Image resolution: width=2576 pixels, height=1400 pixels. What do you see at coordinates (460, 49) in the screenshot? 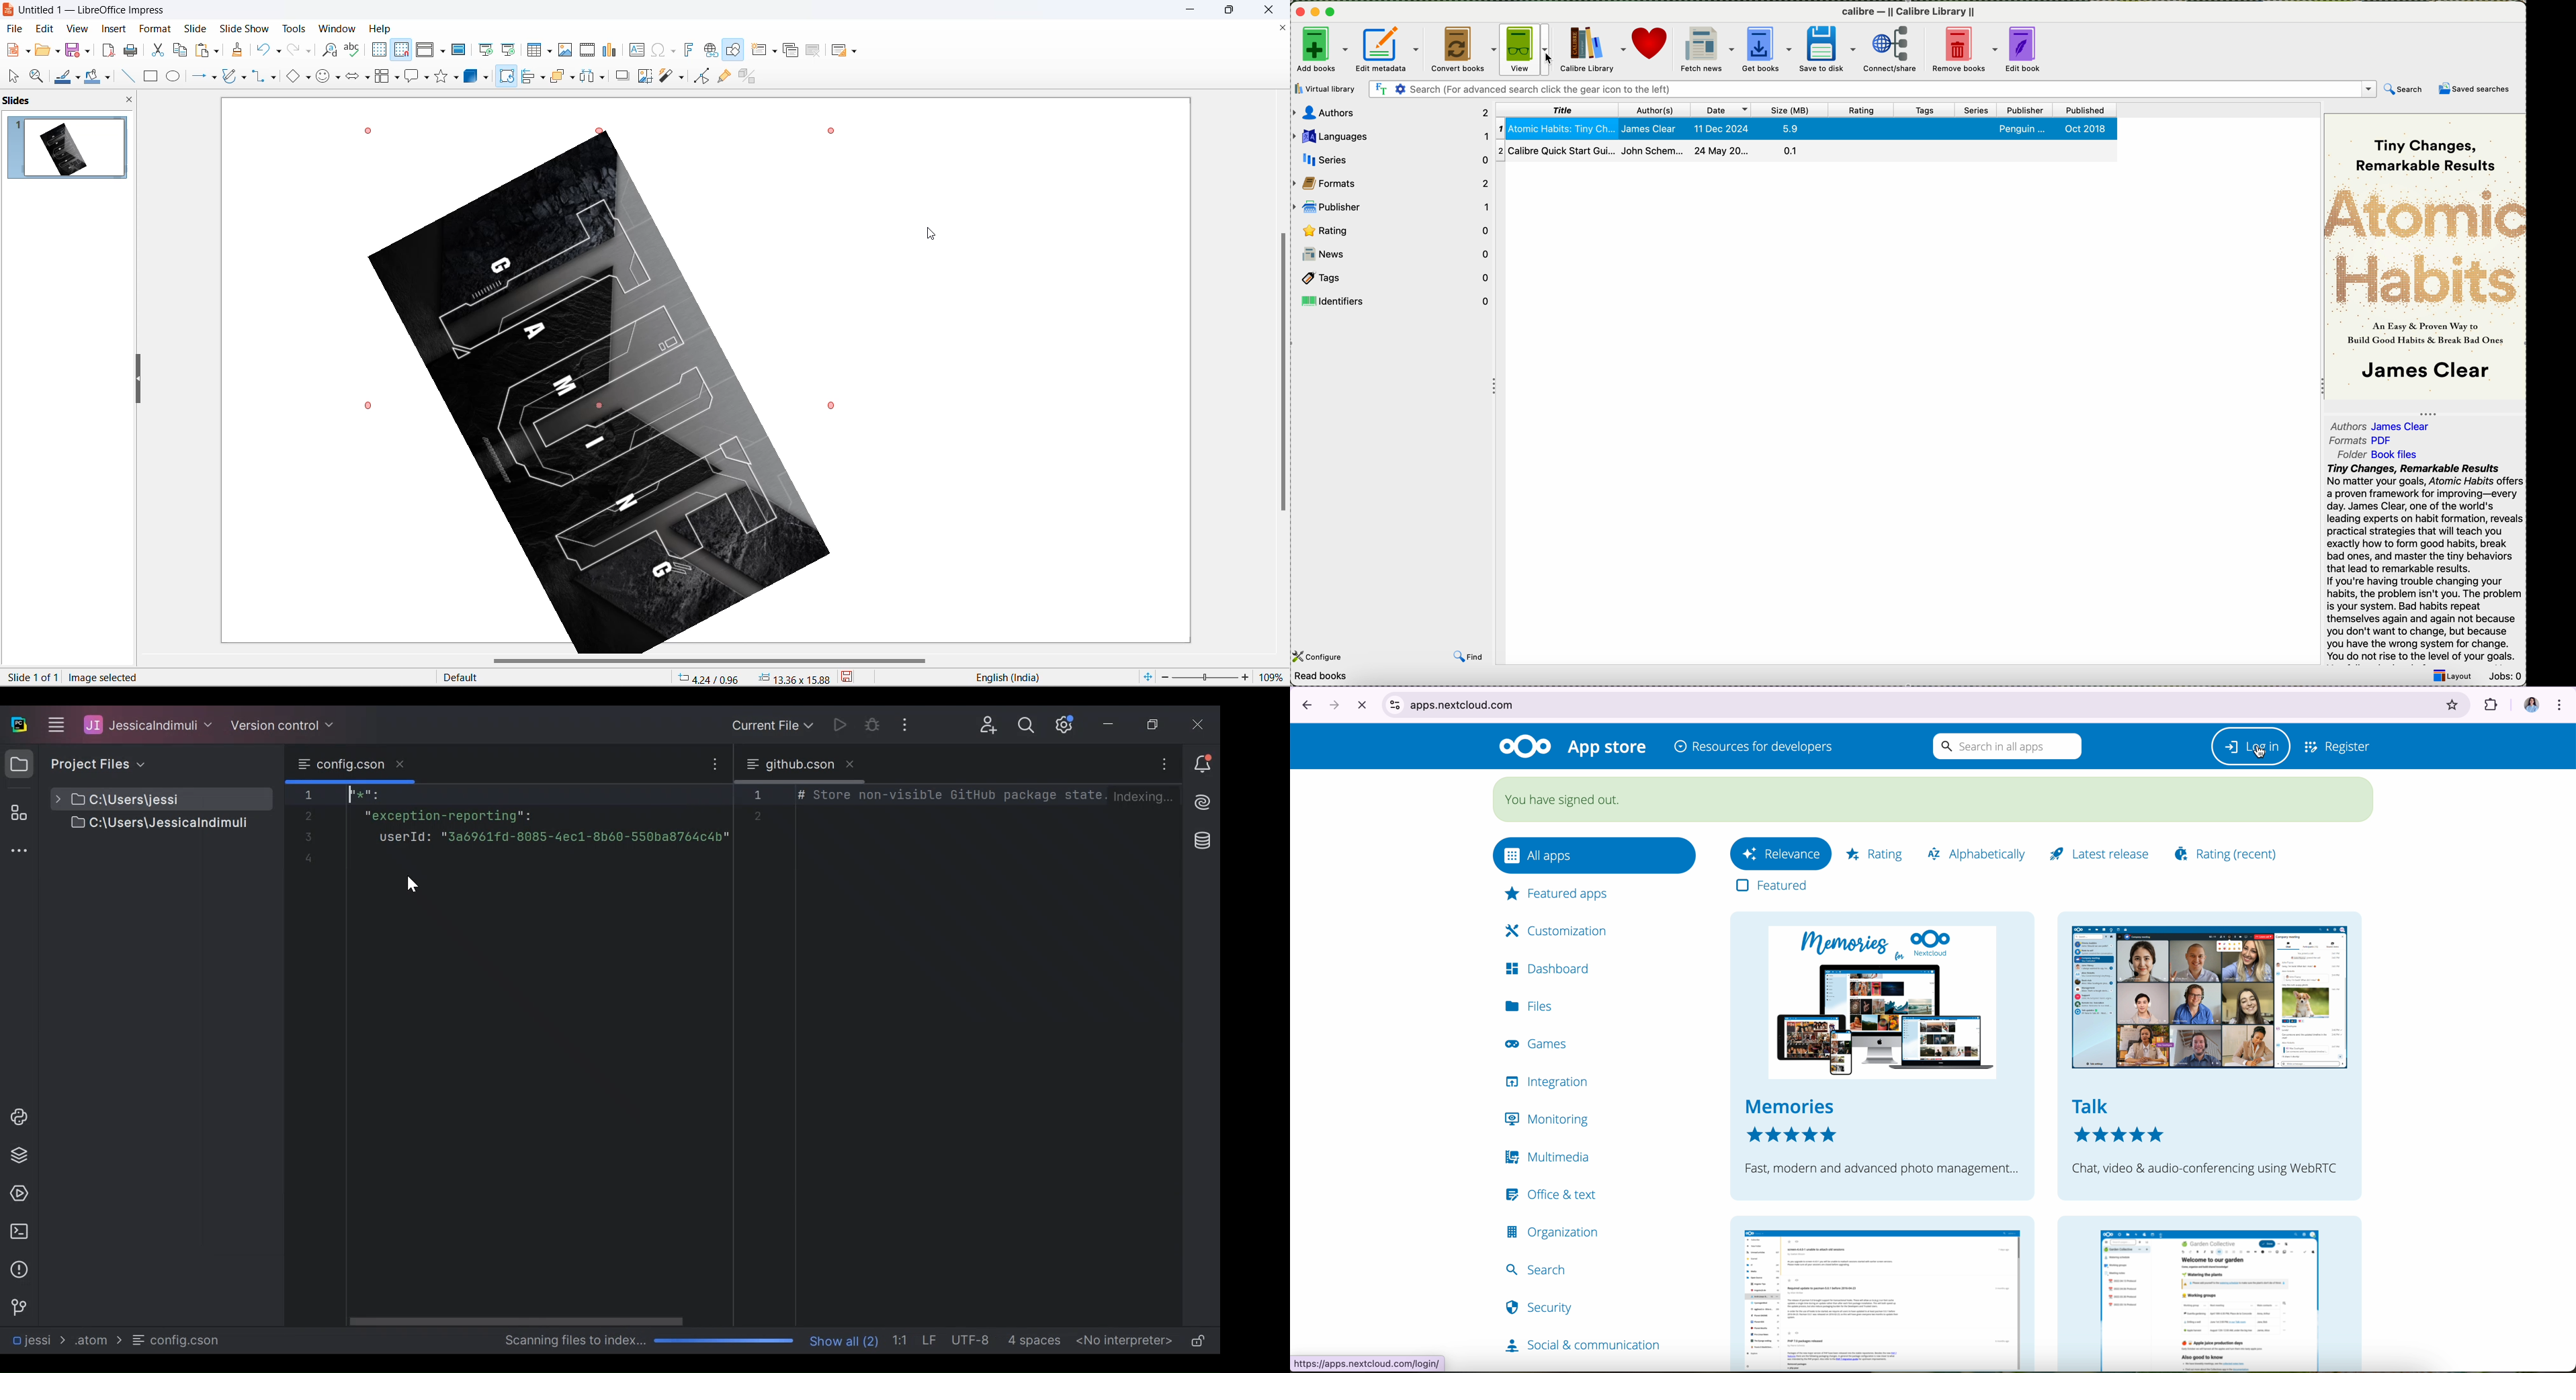
I see `master slide` at bounding box center [460, 49].